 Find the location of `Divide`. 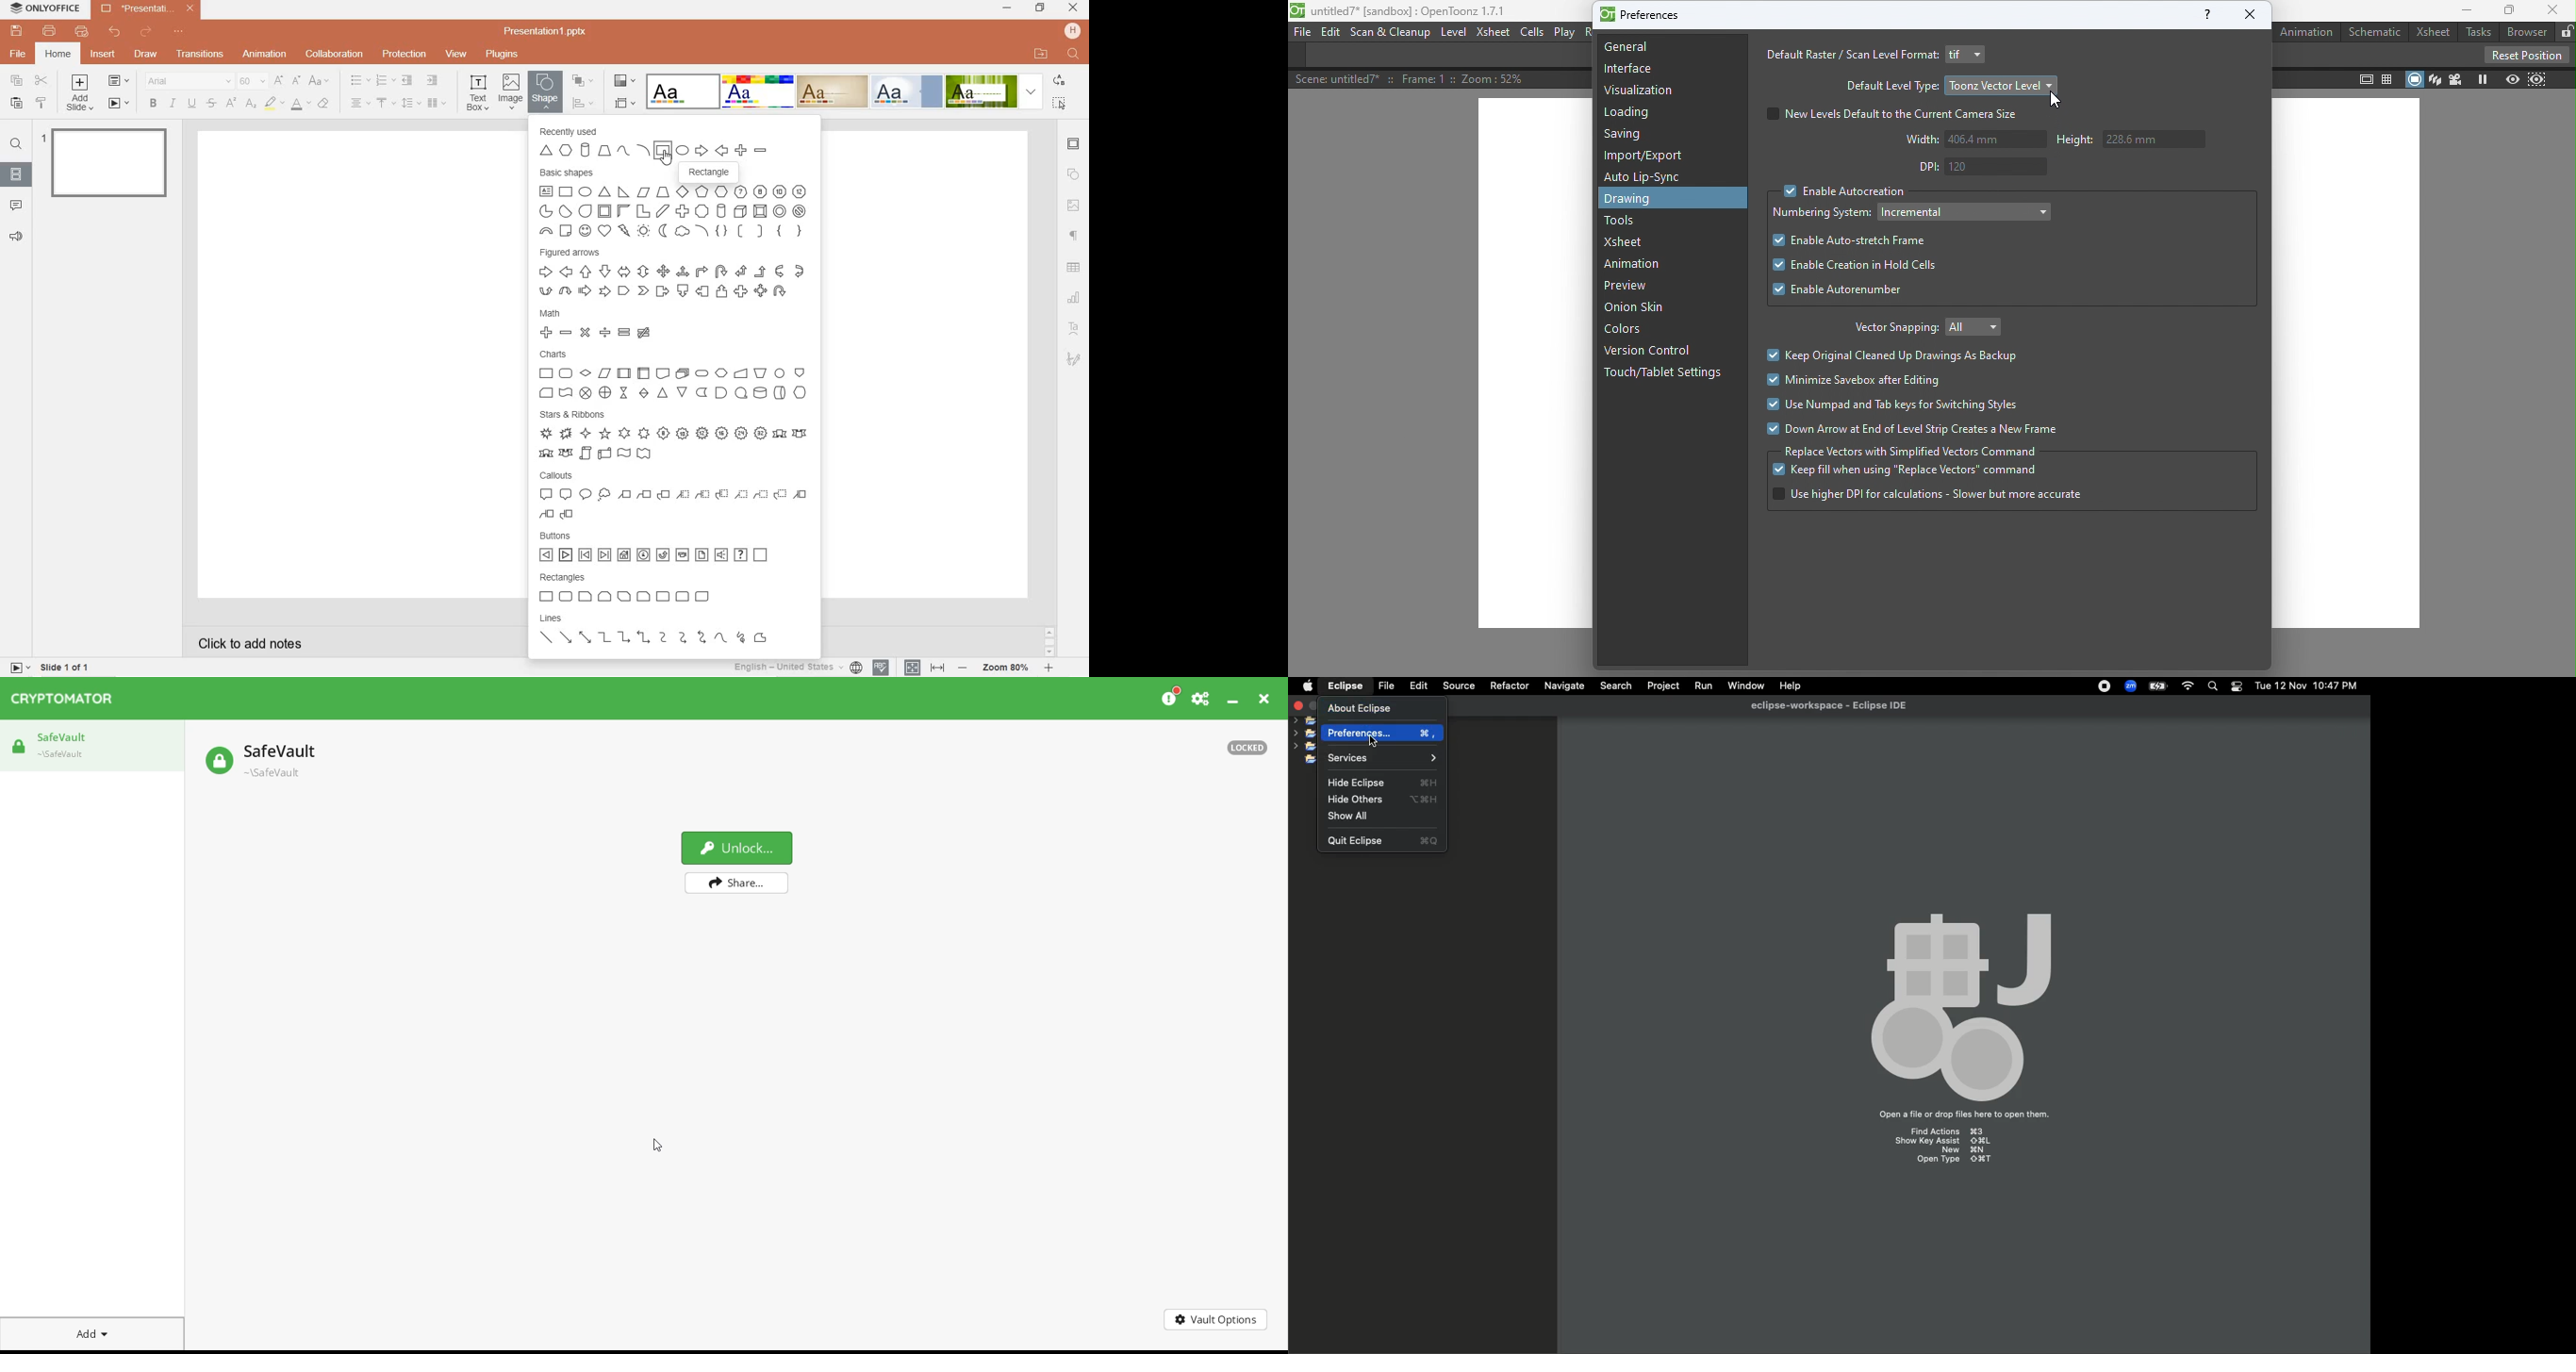

Divide is located at coordinates (605, 333).